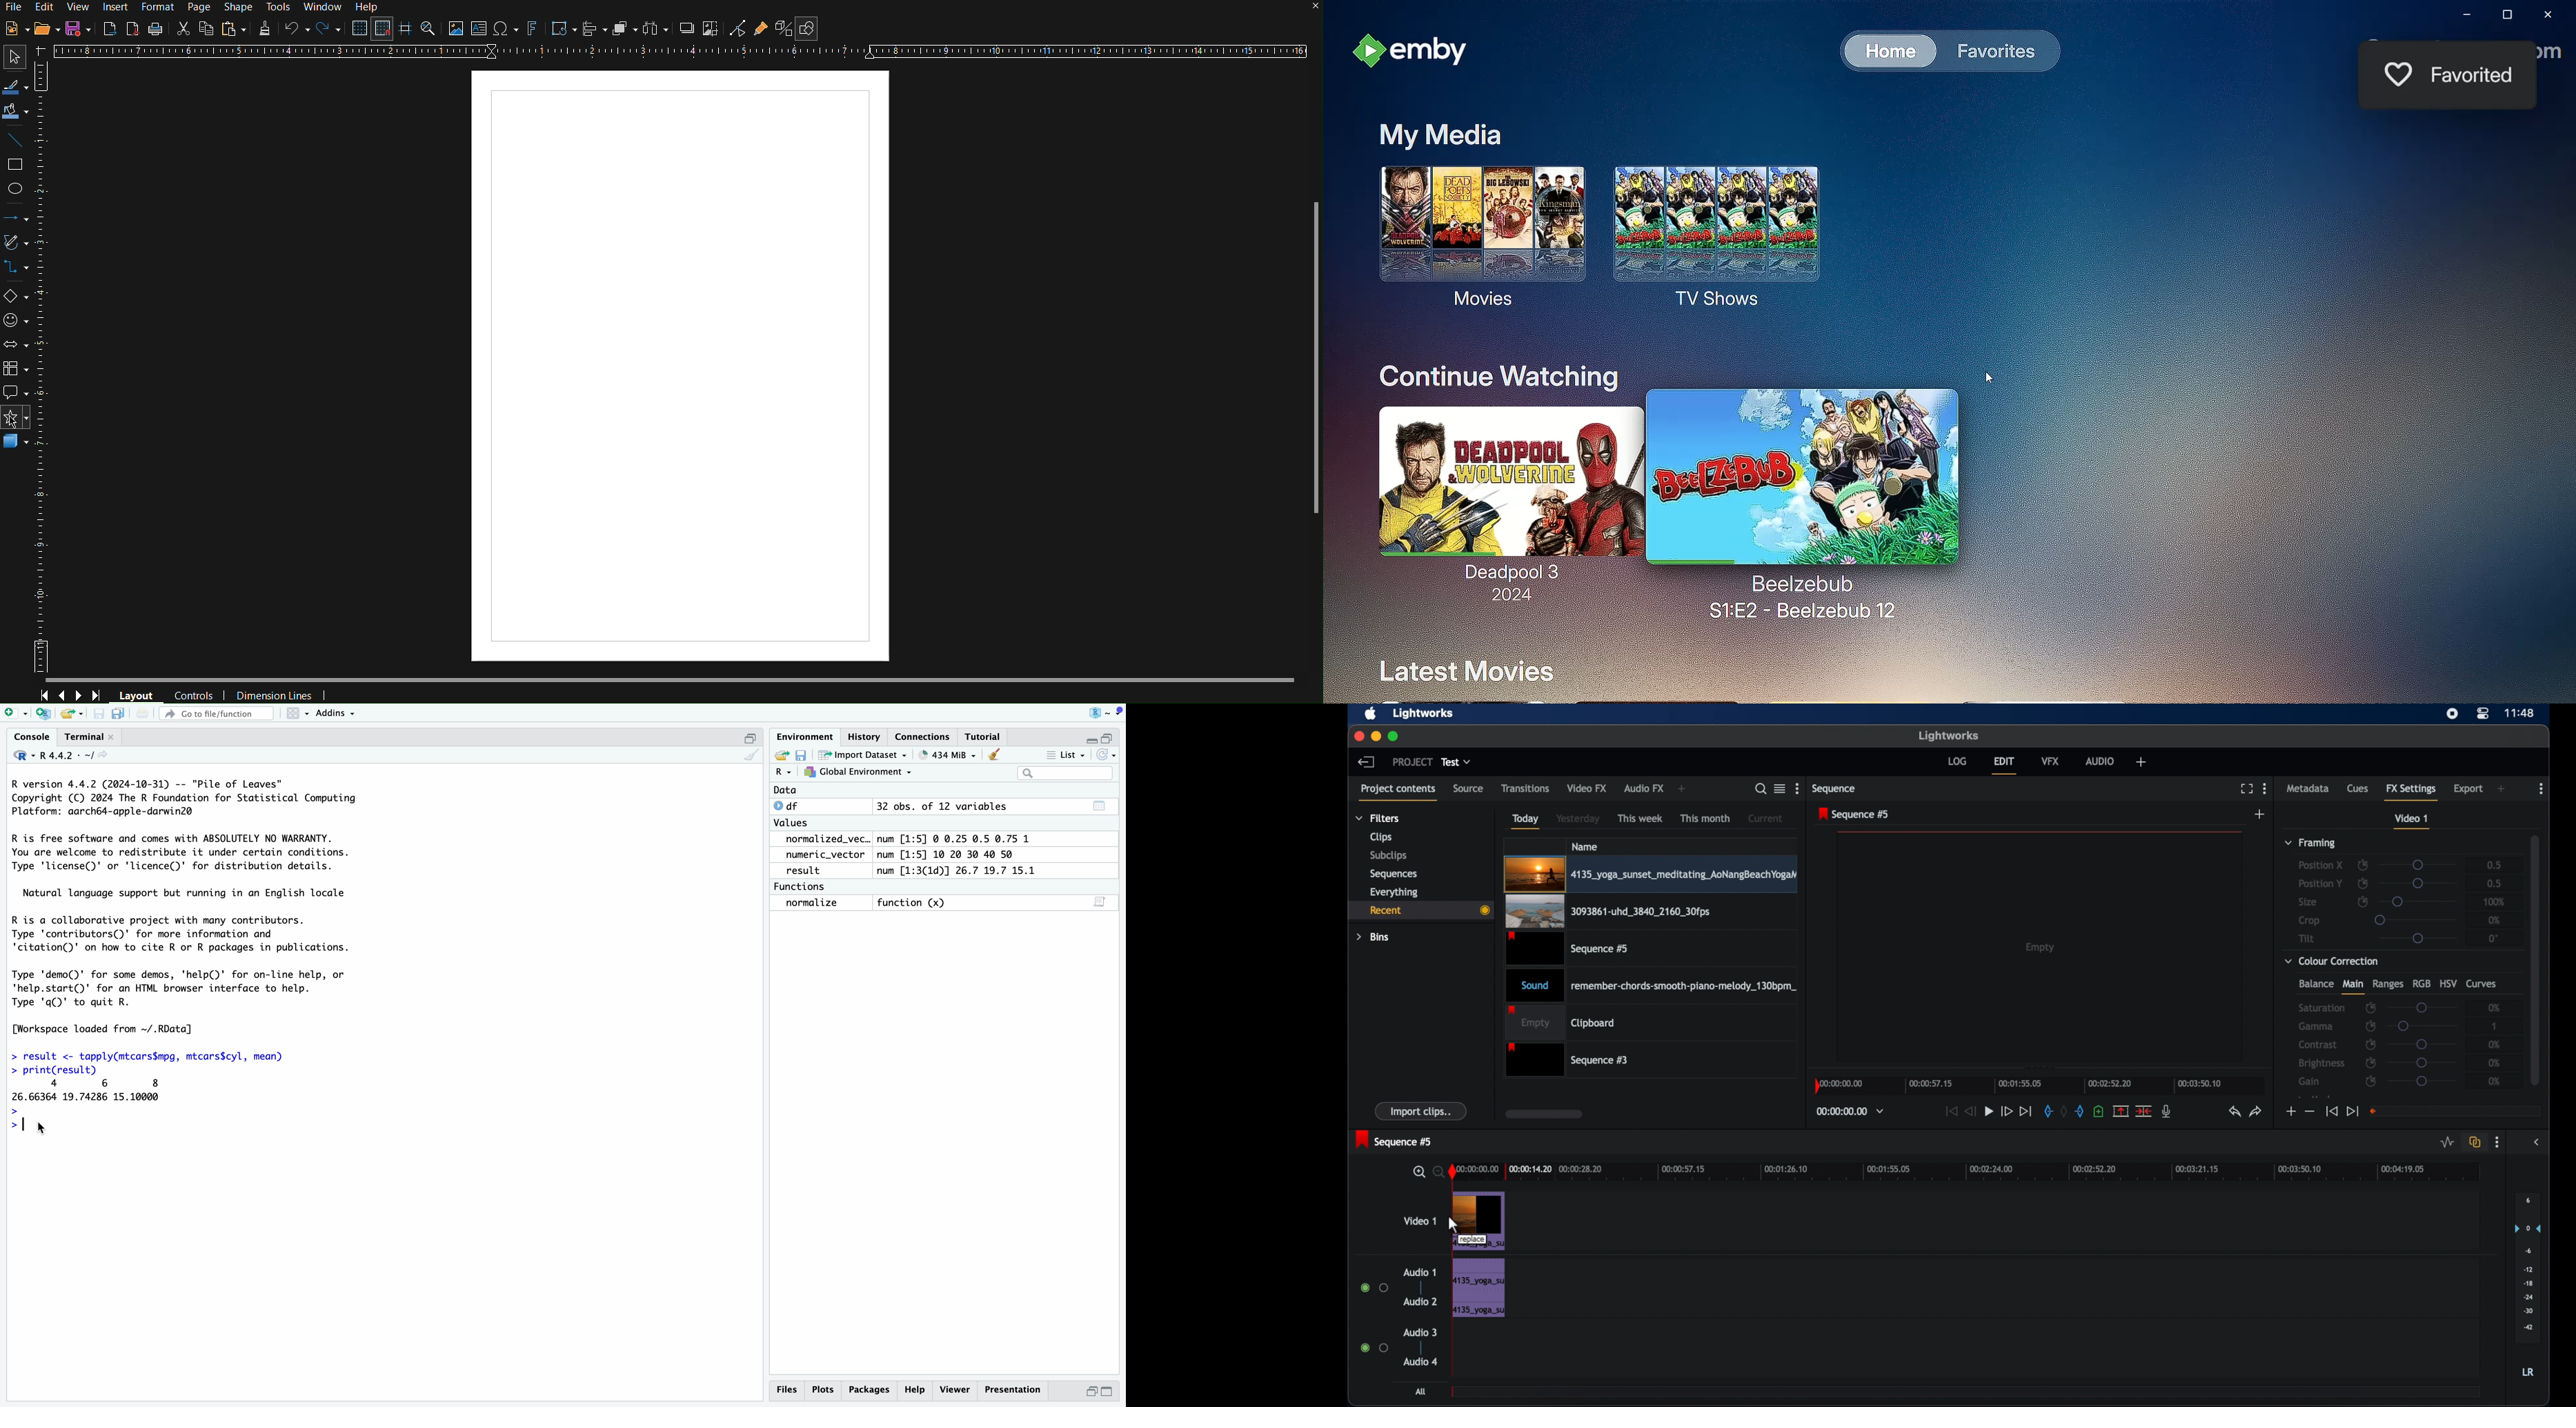  What do you see at coordinates (1109, 739) in the screenshot?
I see `Half height` at bounding box center [1109, 739].